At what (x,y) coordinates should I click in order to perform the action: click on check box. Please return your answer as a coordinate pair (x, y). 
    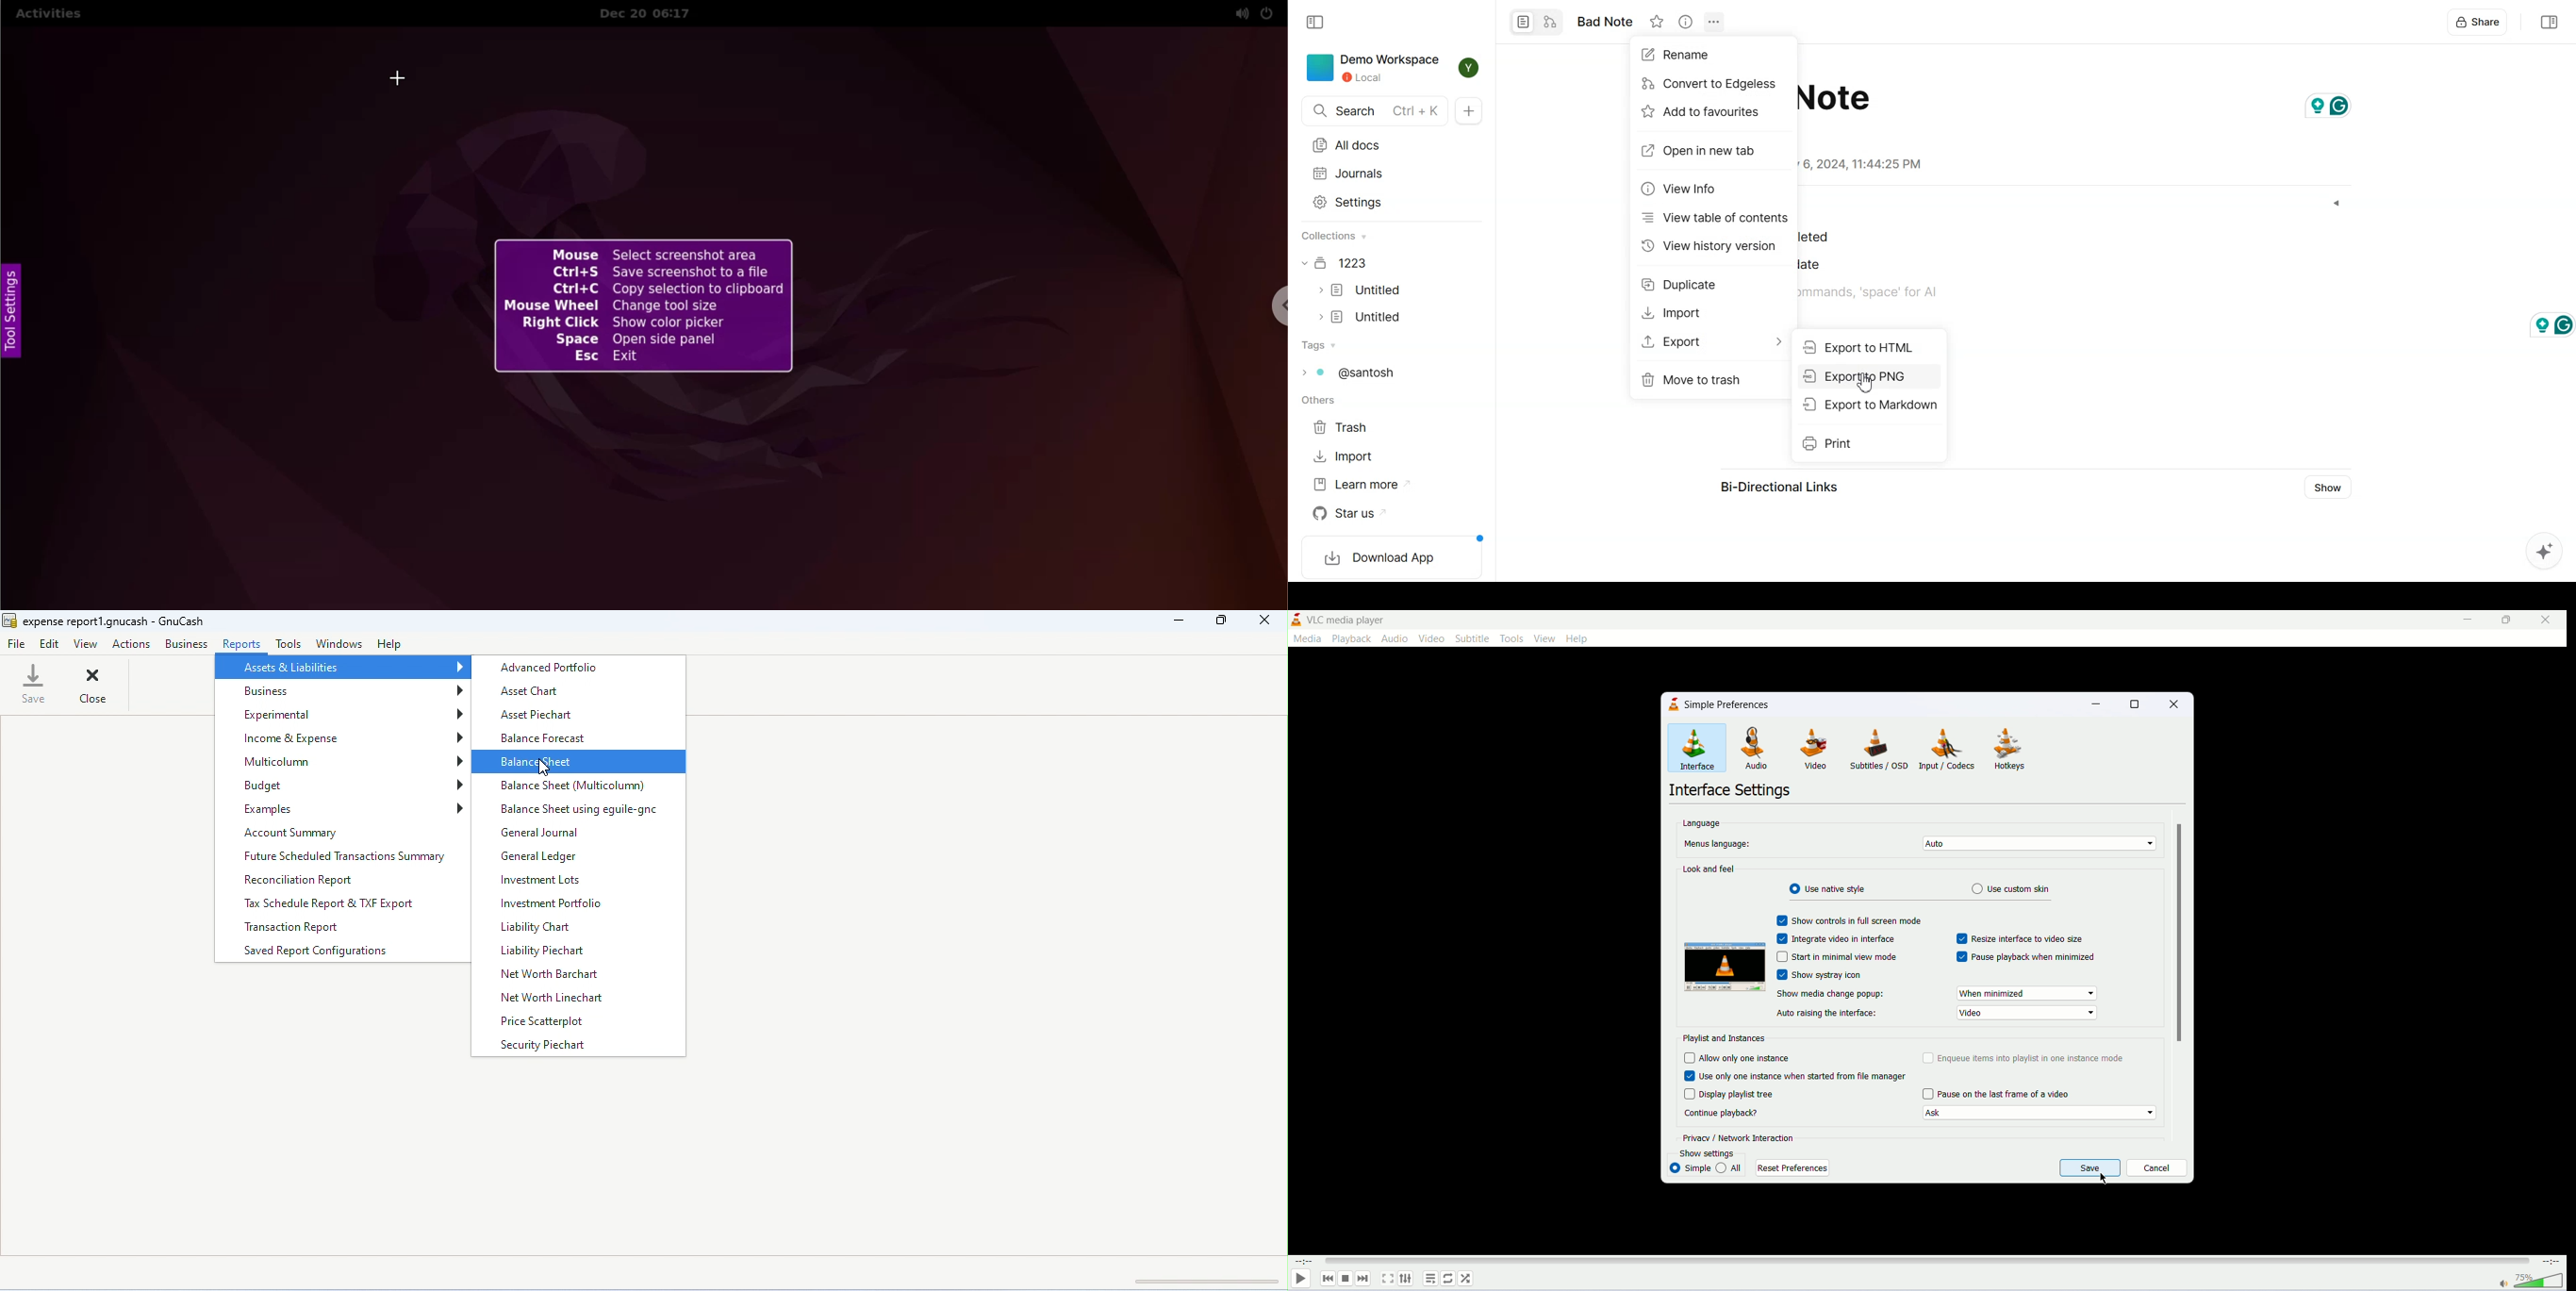
    Looking at the image, I should click on (1688, 1057).